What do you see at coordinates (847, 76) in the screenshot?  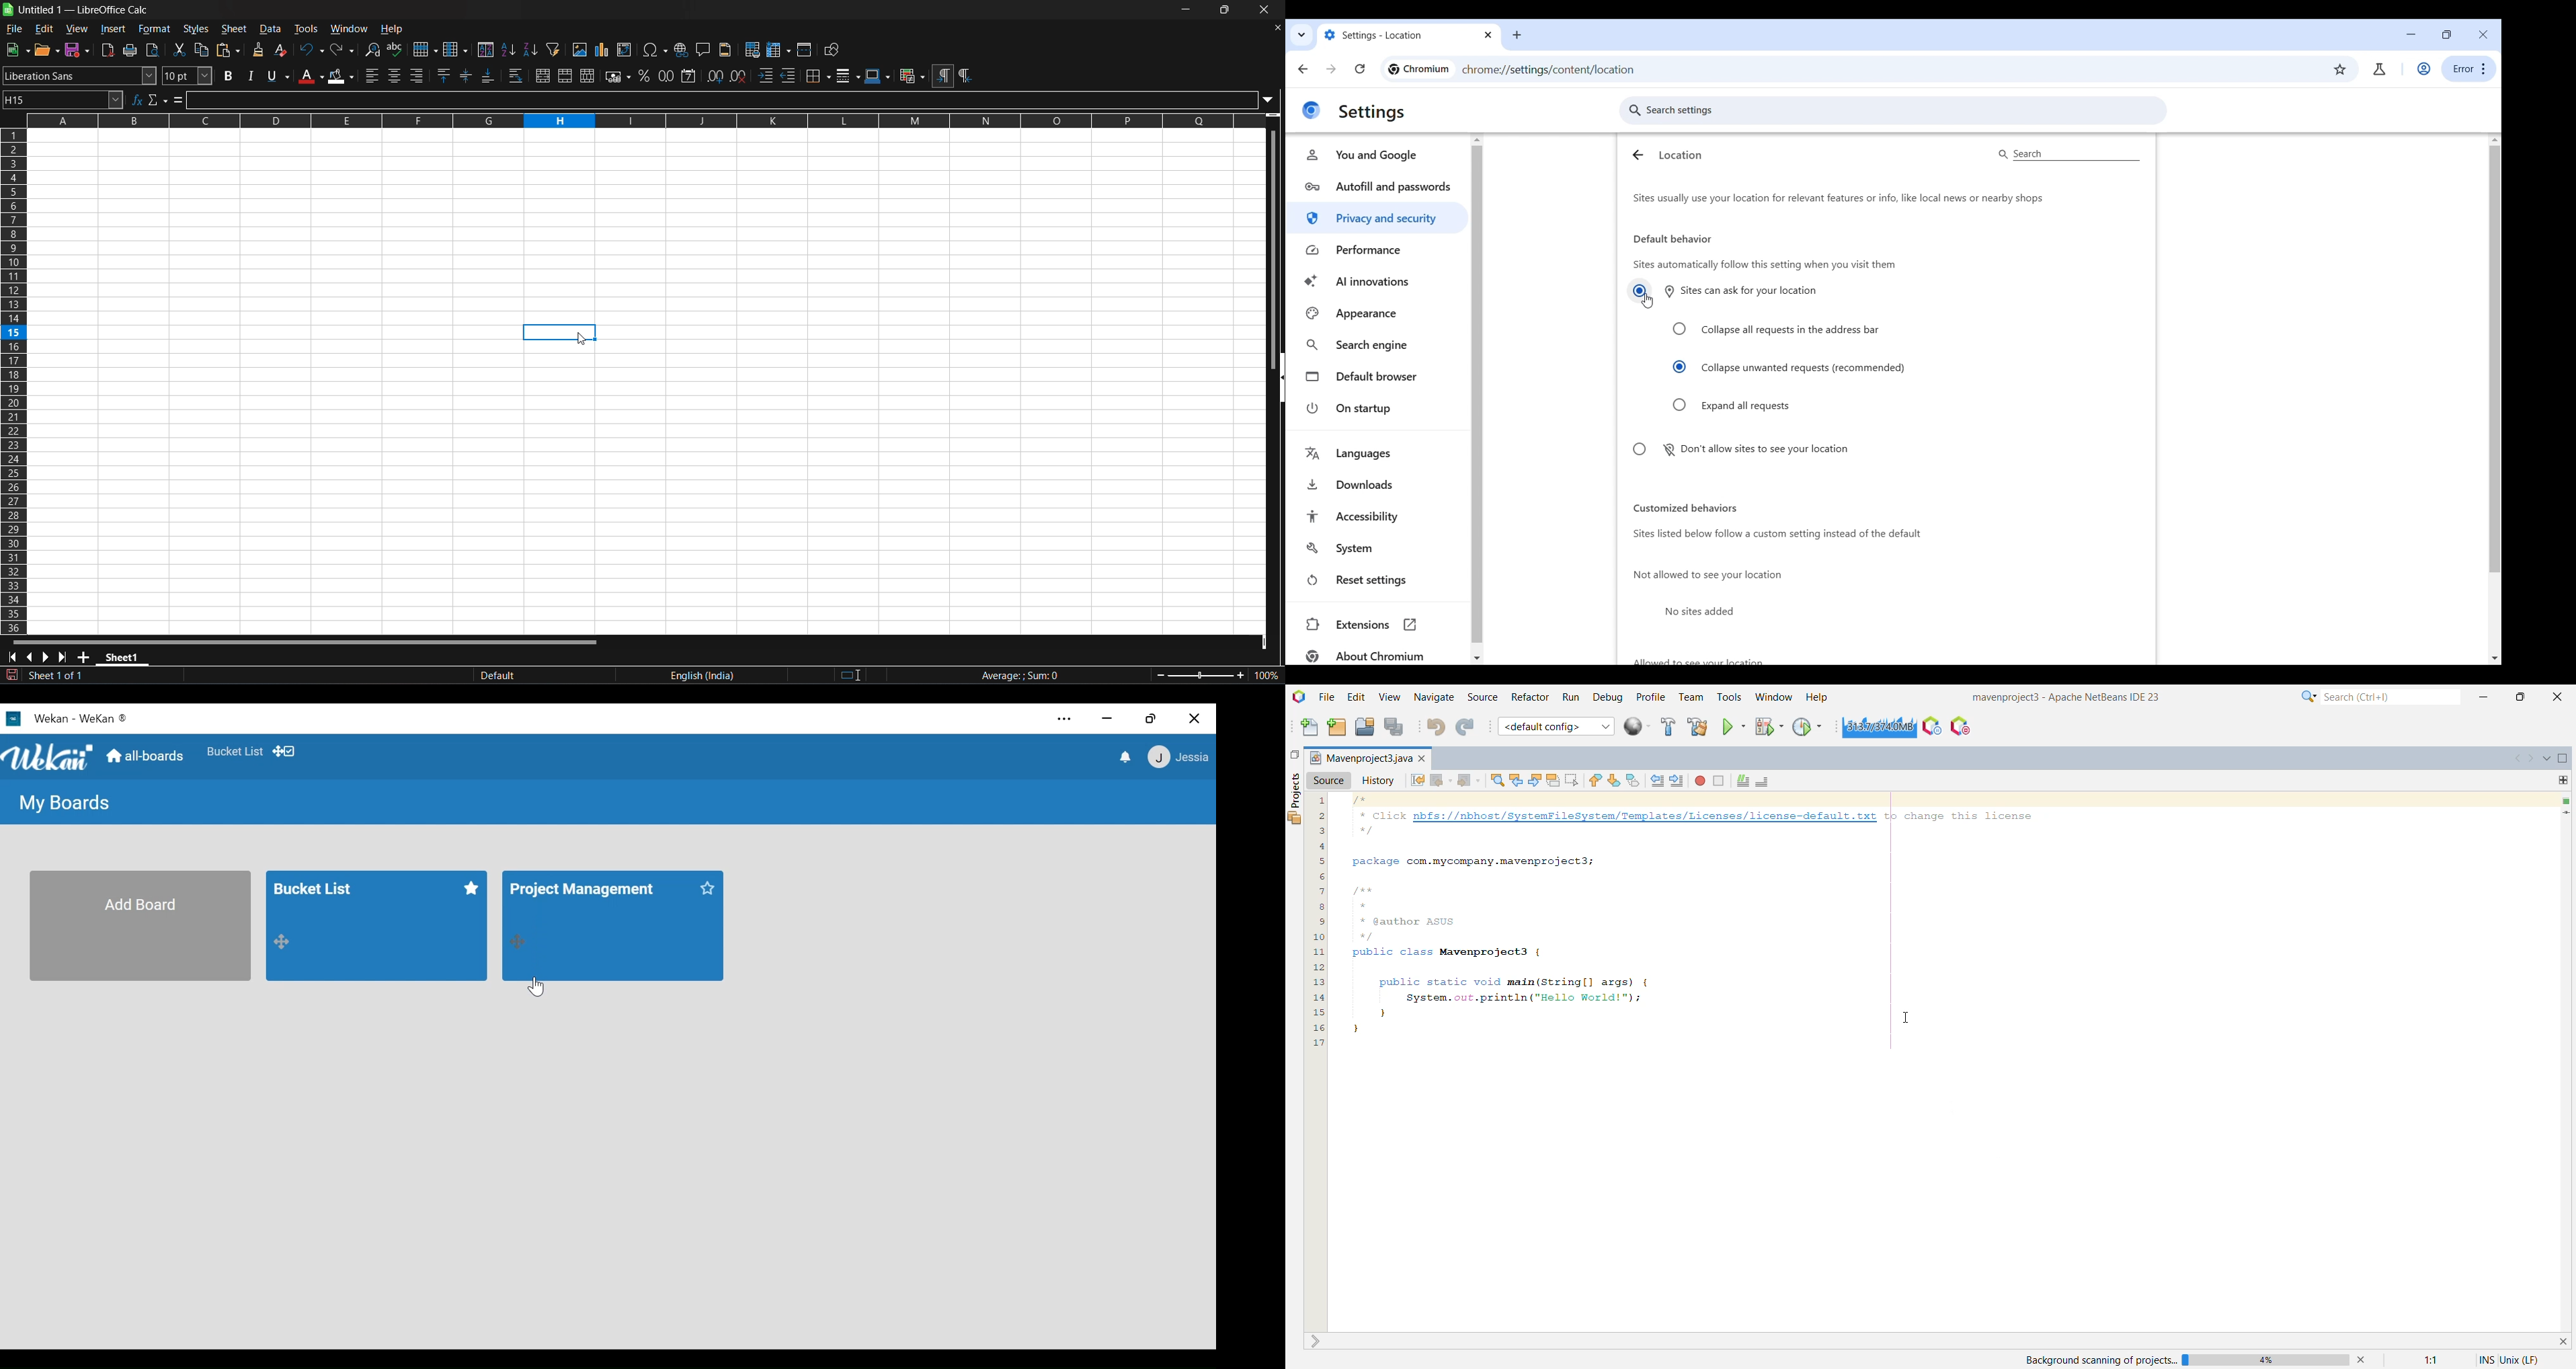 I see `border styles` at bounding box center [847, 76].